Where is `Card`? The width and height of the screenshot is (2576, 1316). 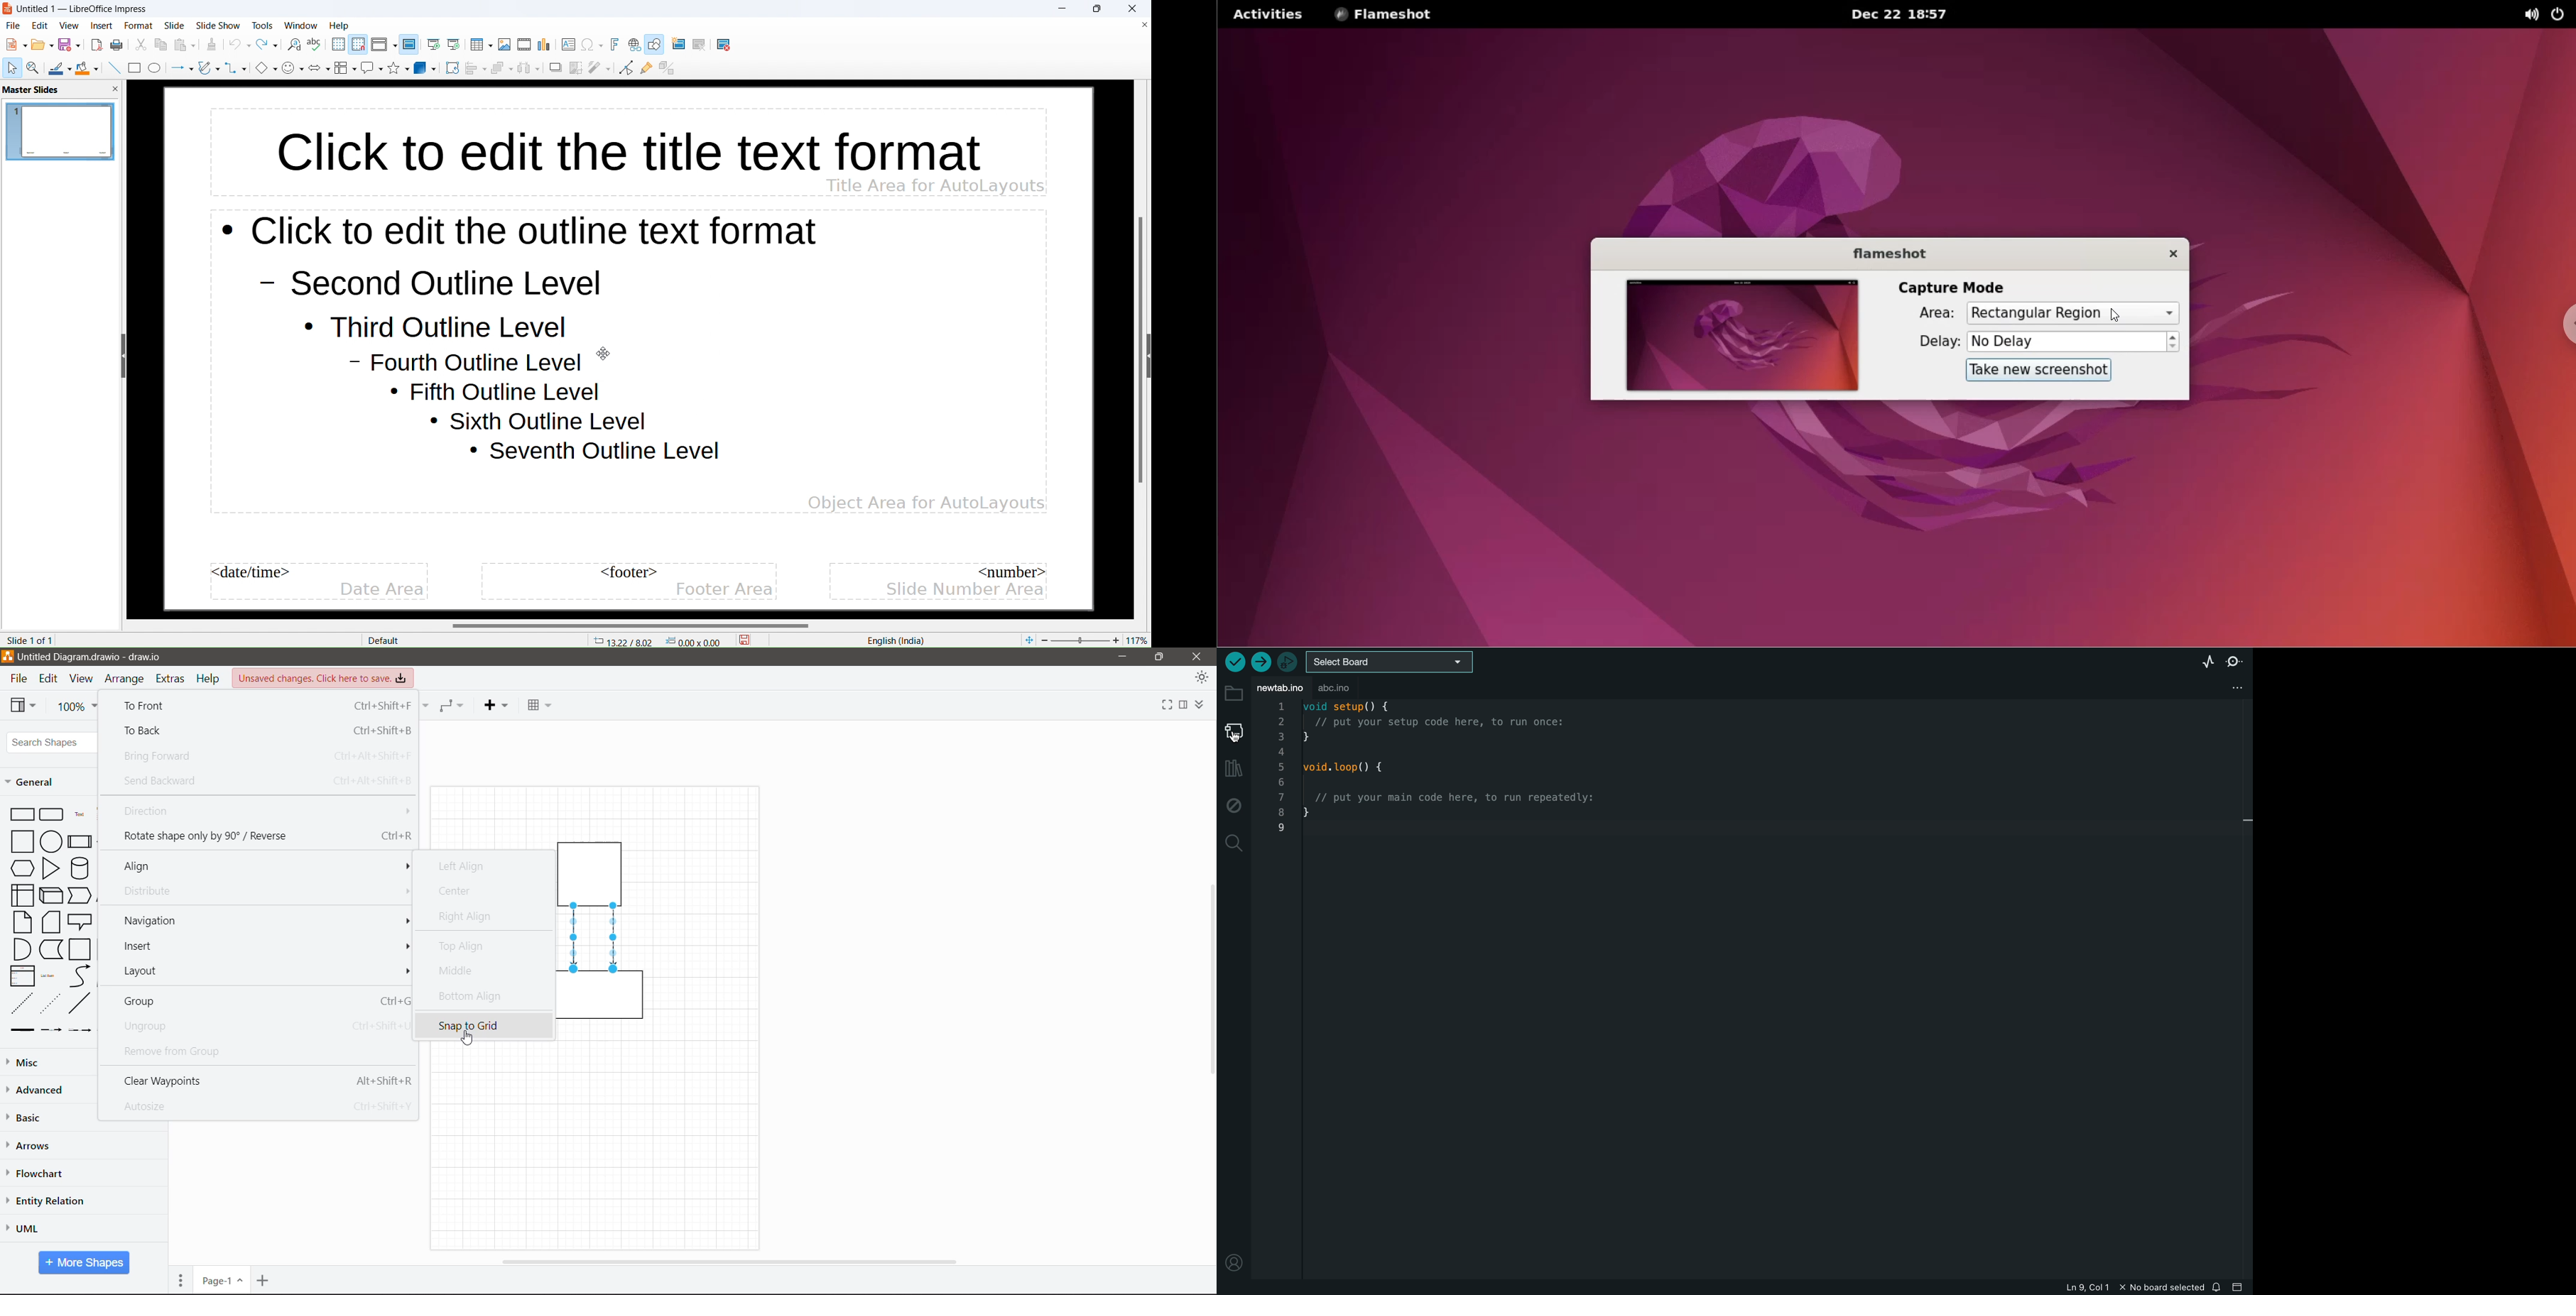
Card is located at coordinates (51, 922).